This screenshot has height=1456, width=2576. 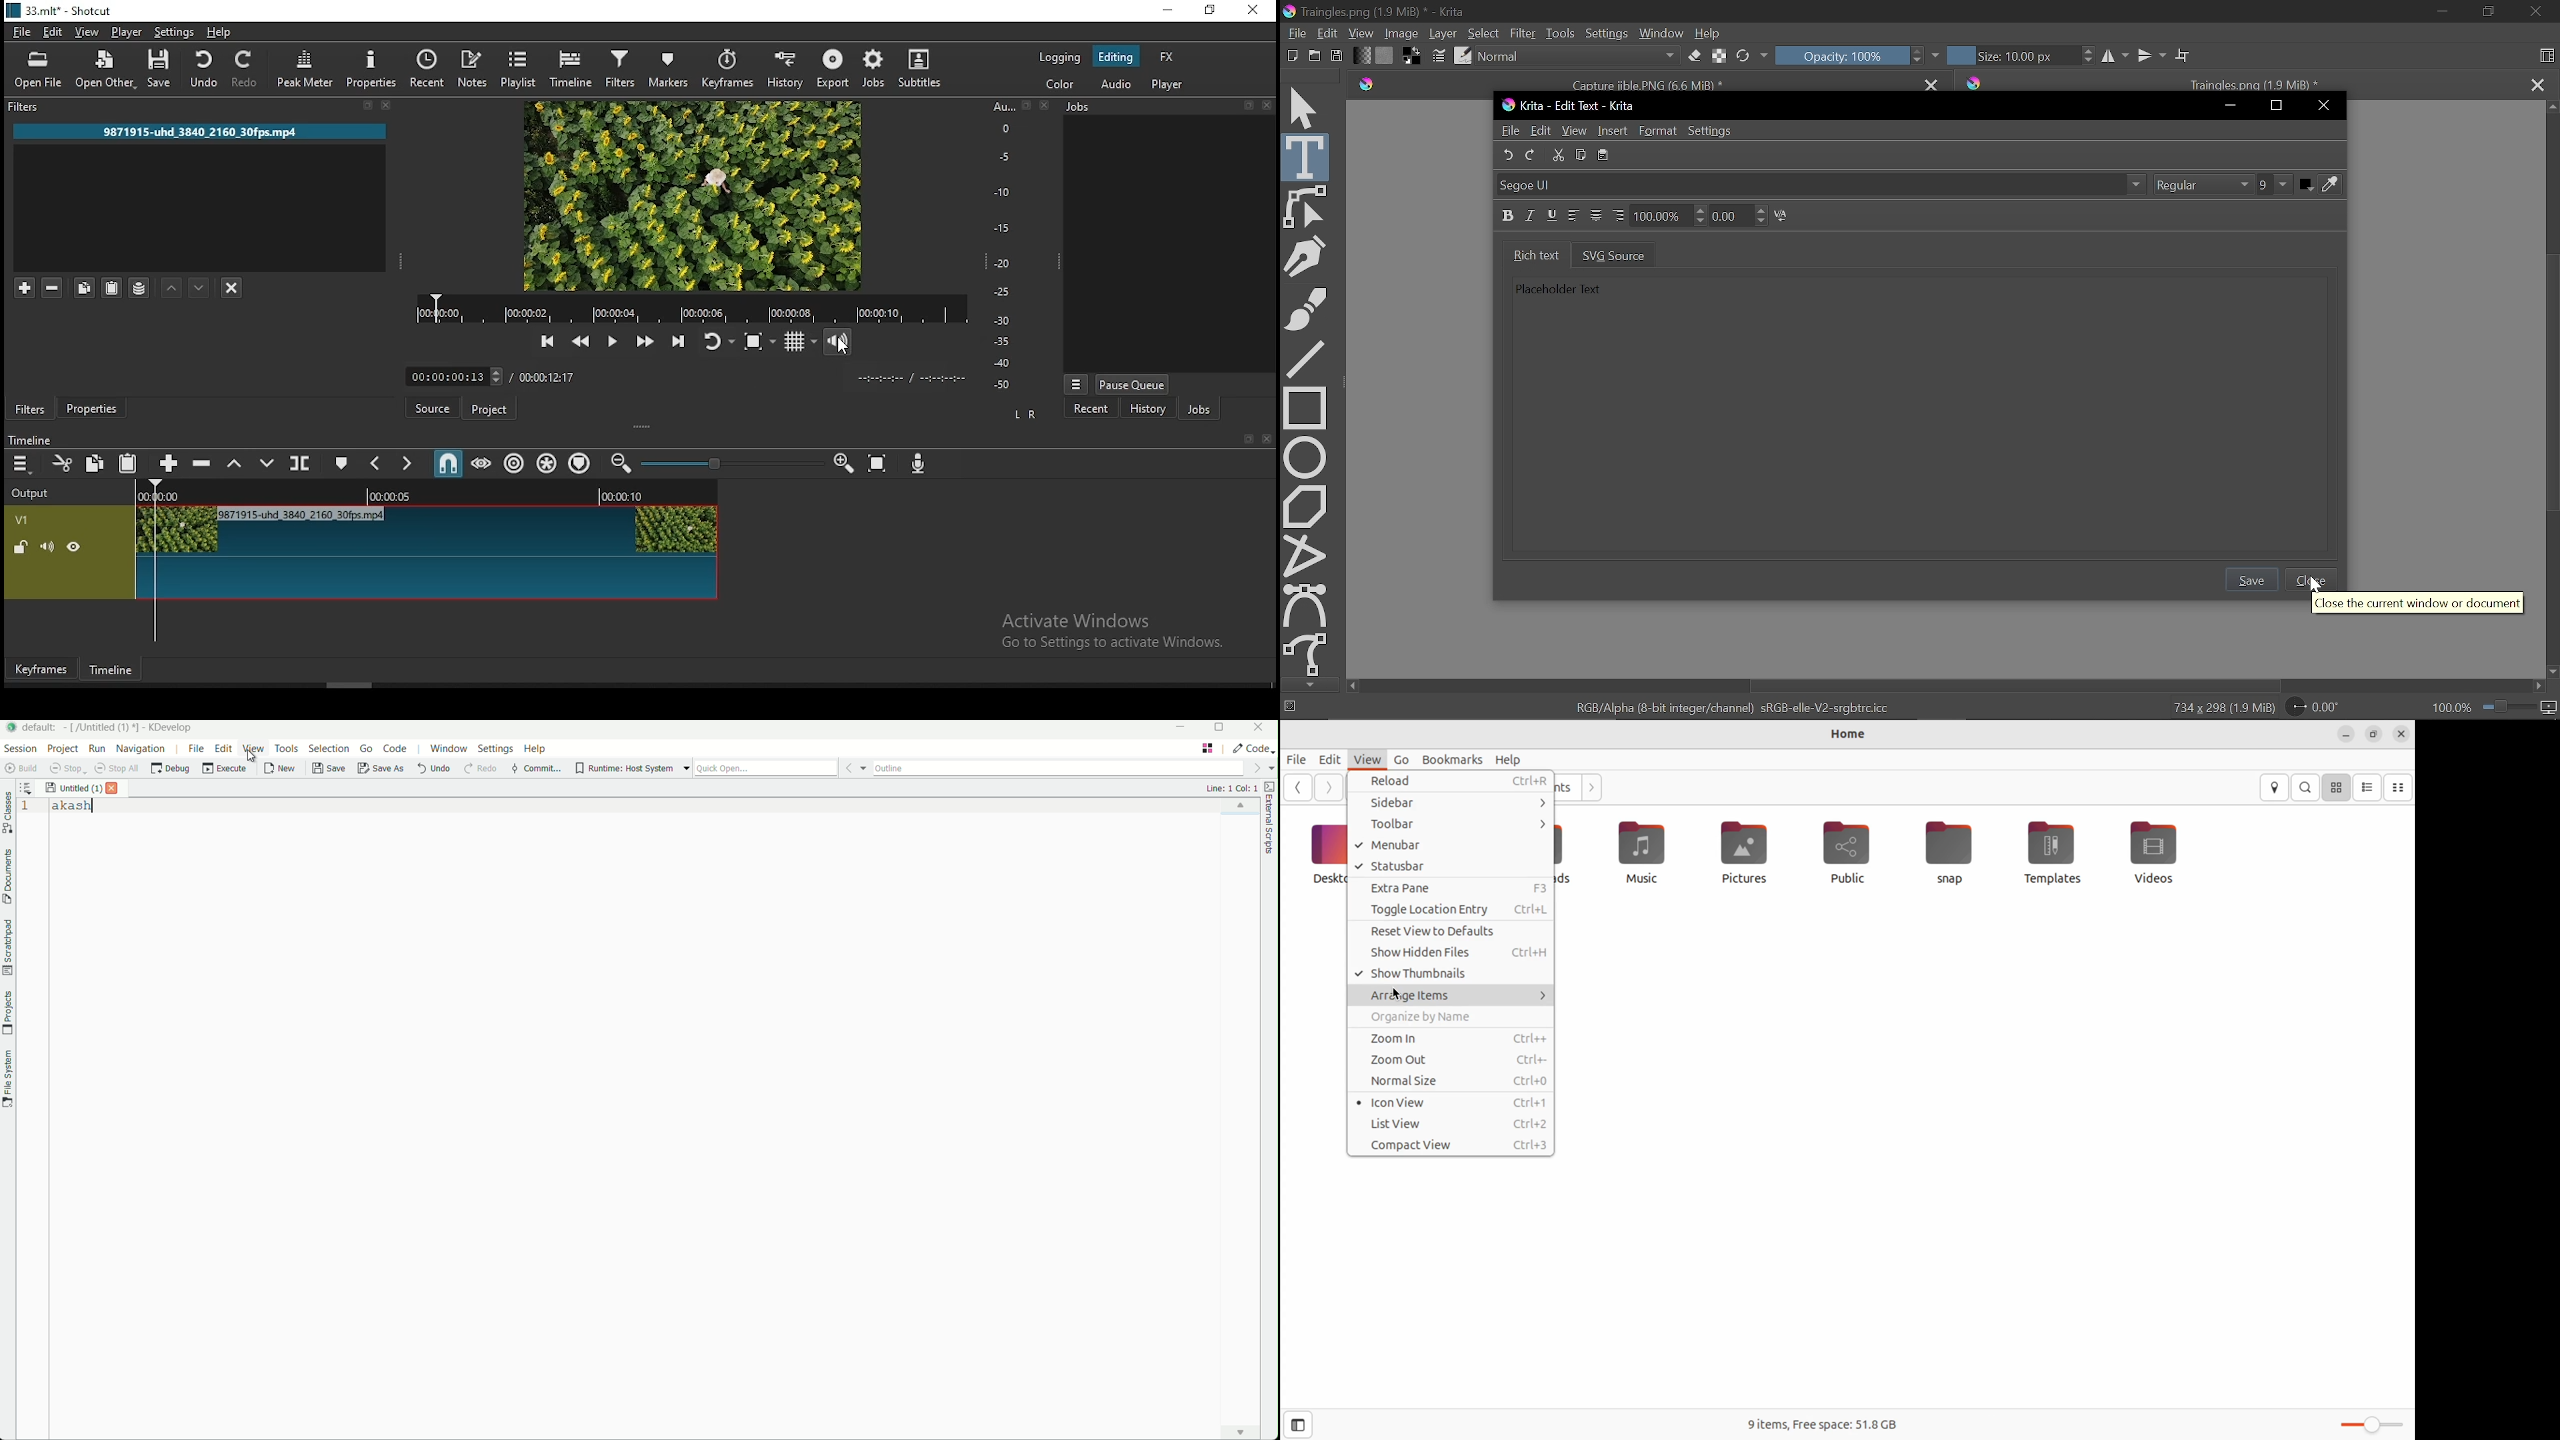 What do you see at coordinates (1658, 132) in the screenshot?
I see `Format` at bounding box center [1658, 132].